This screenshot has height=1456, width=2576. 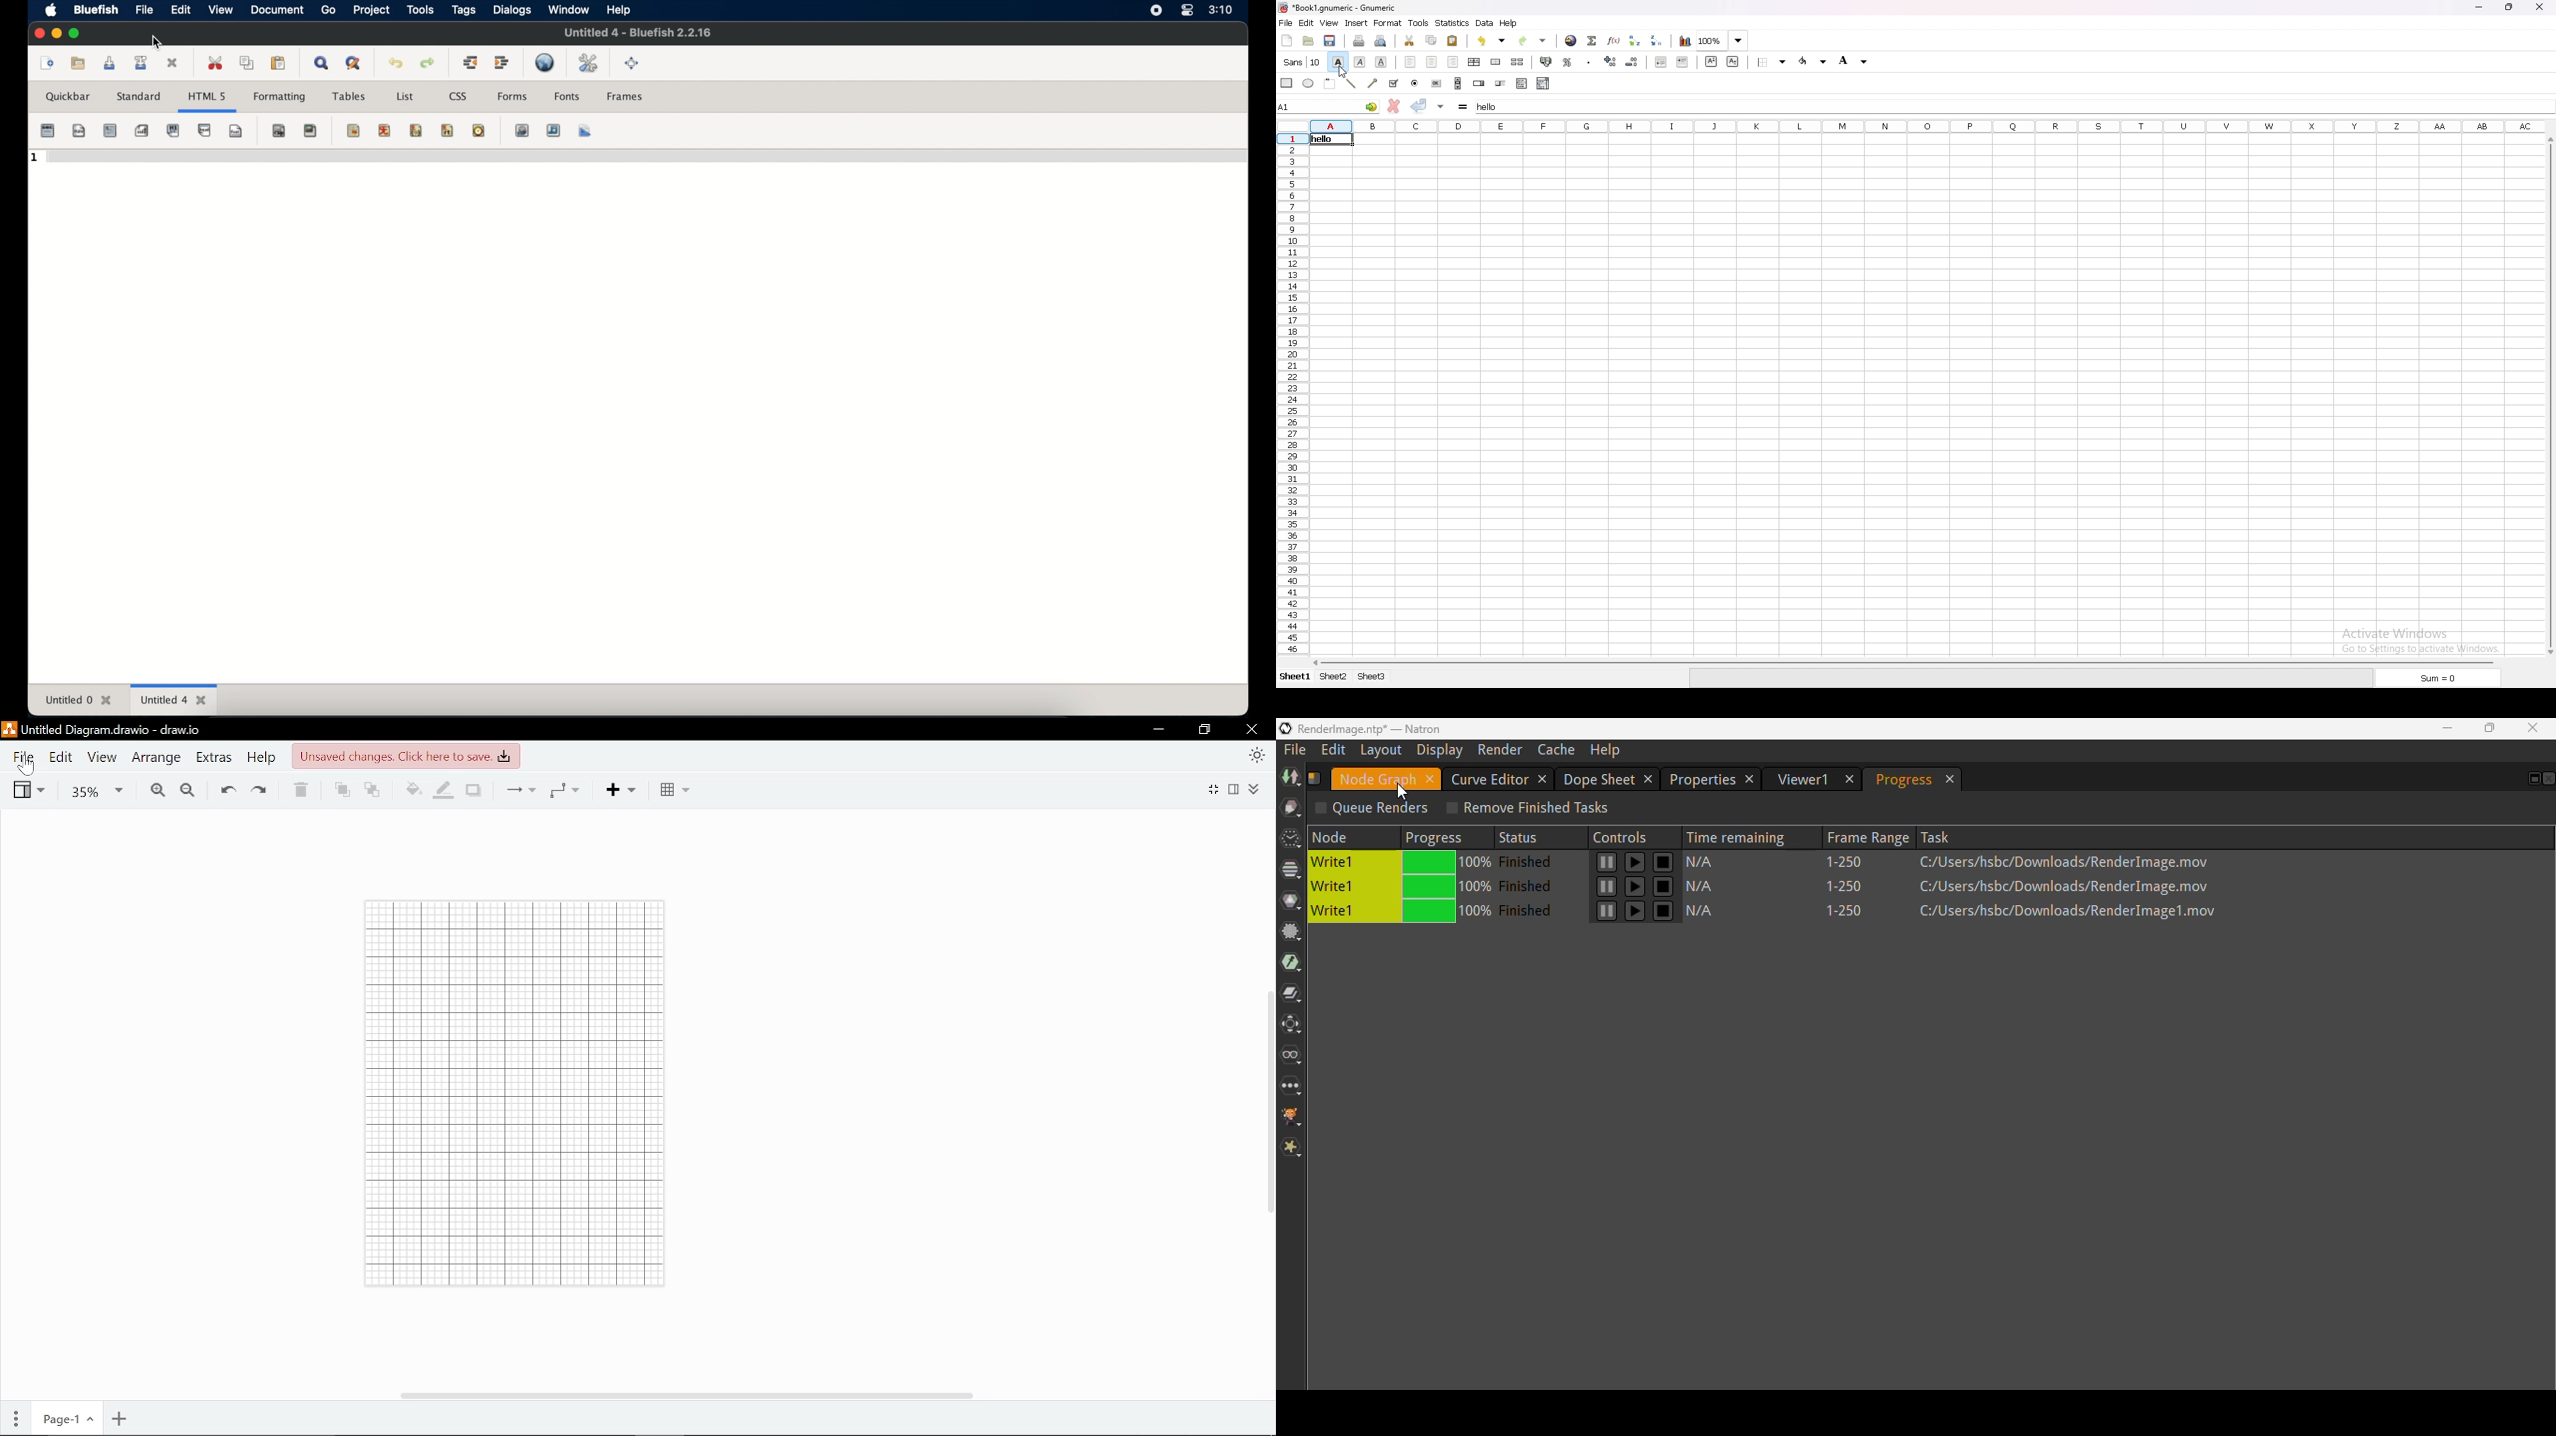 What do you see at coordinates (29, 790) in the screenshot?
I see `View` at bounding box center [29, 790].